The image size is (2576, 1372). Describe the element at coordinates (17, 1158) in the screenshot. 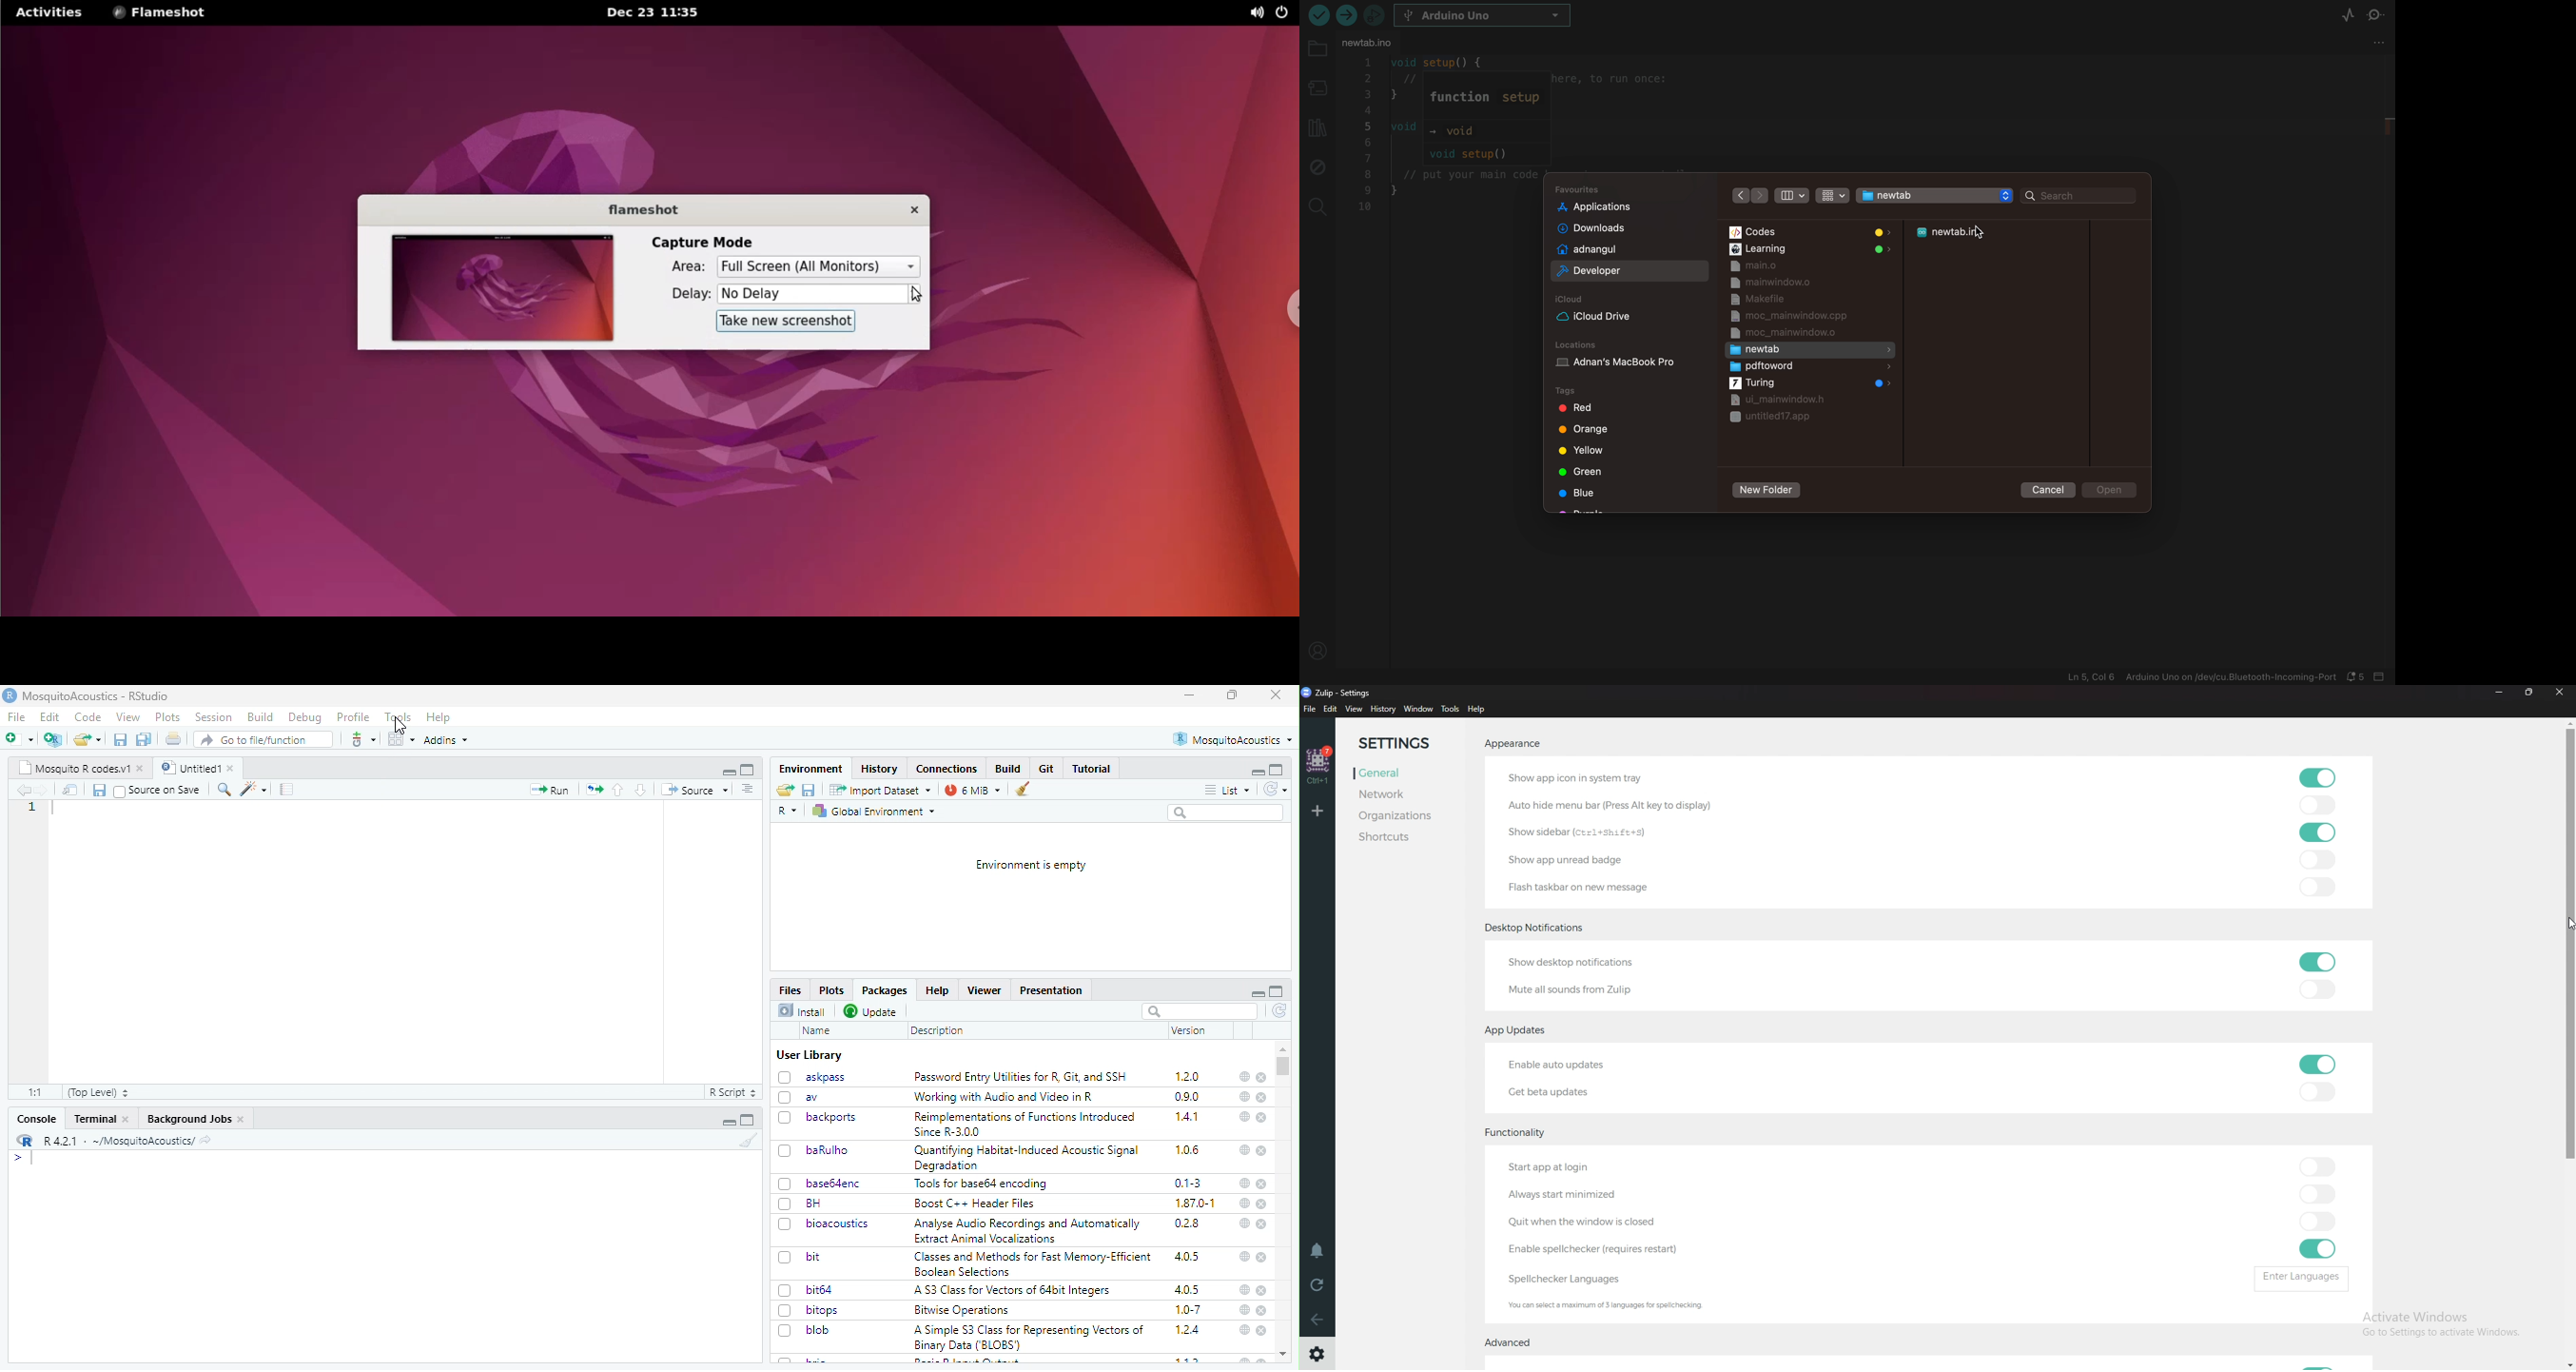

I see `>` at that location.